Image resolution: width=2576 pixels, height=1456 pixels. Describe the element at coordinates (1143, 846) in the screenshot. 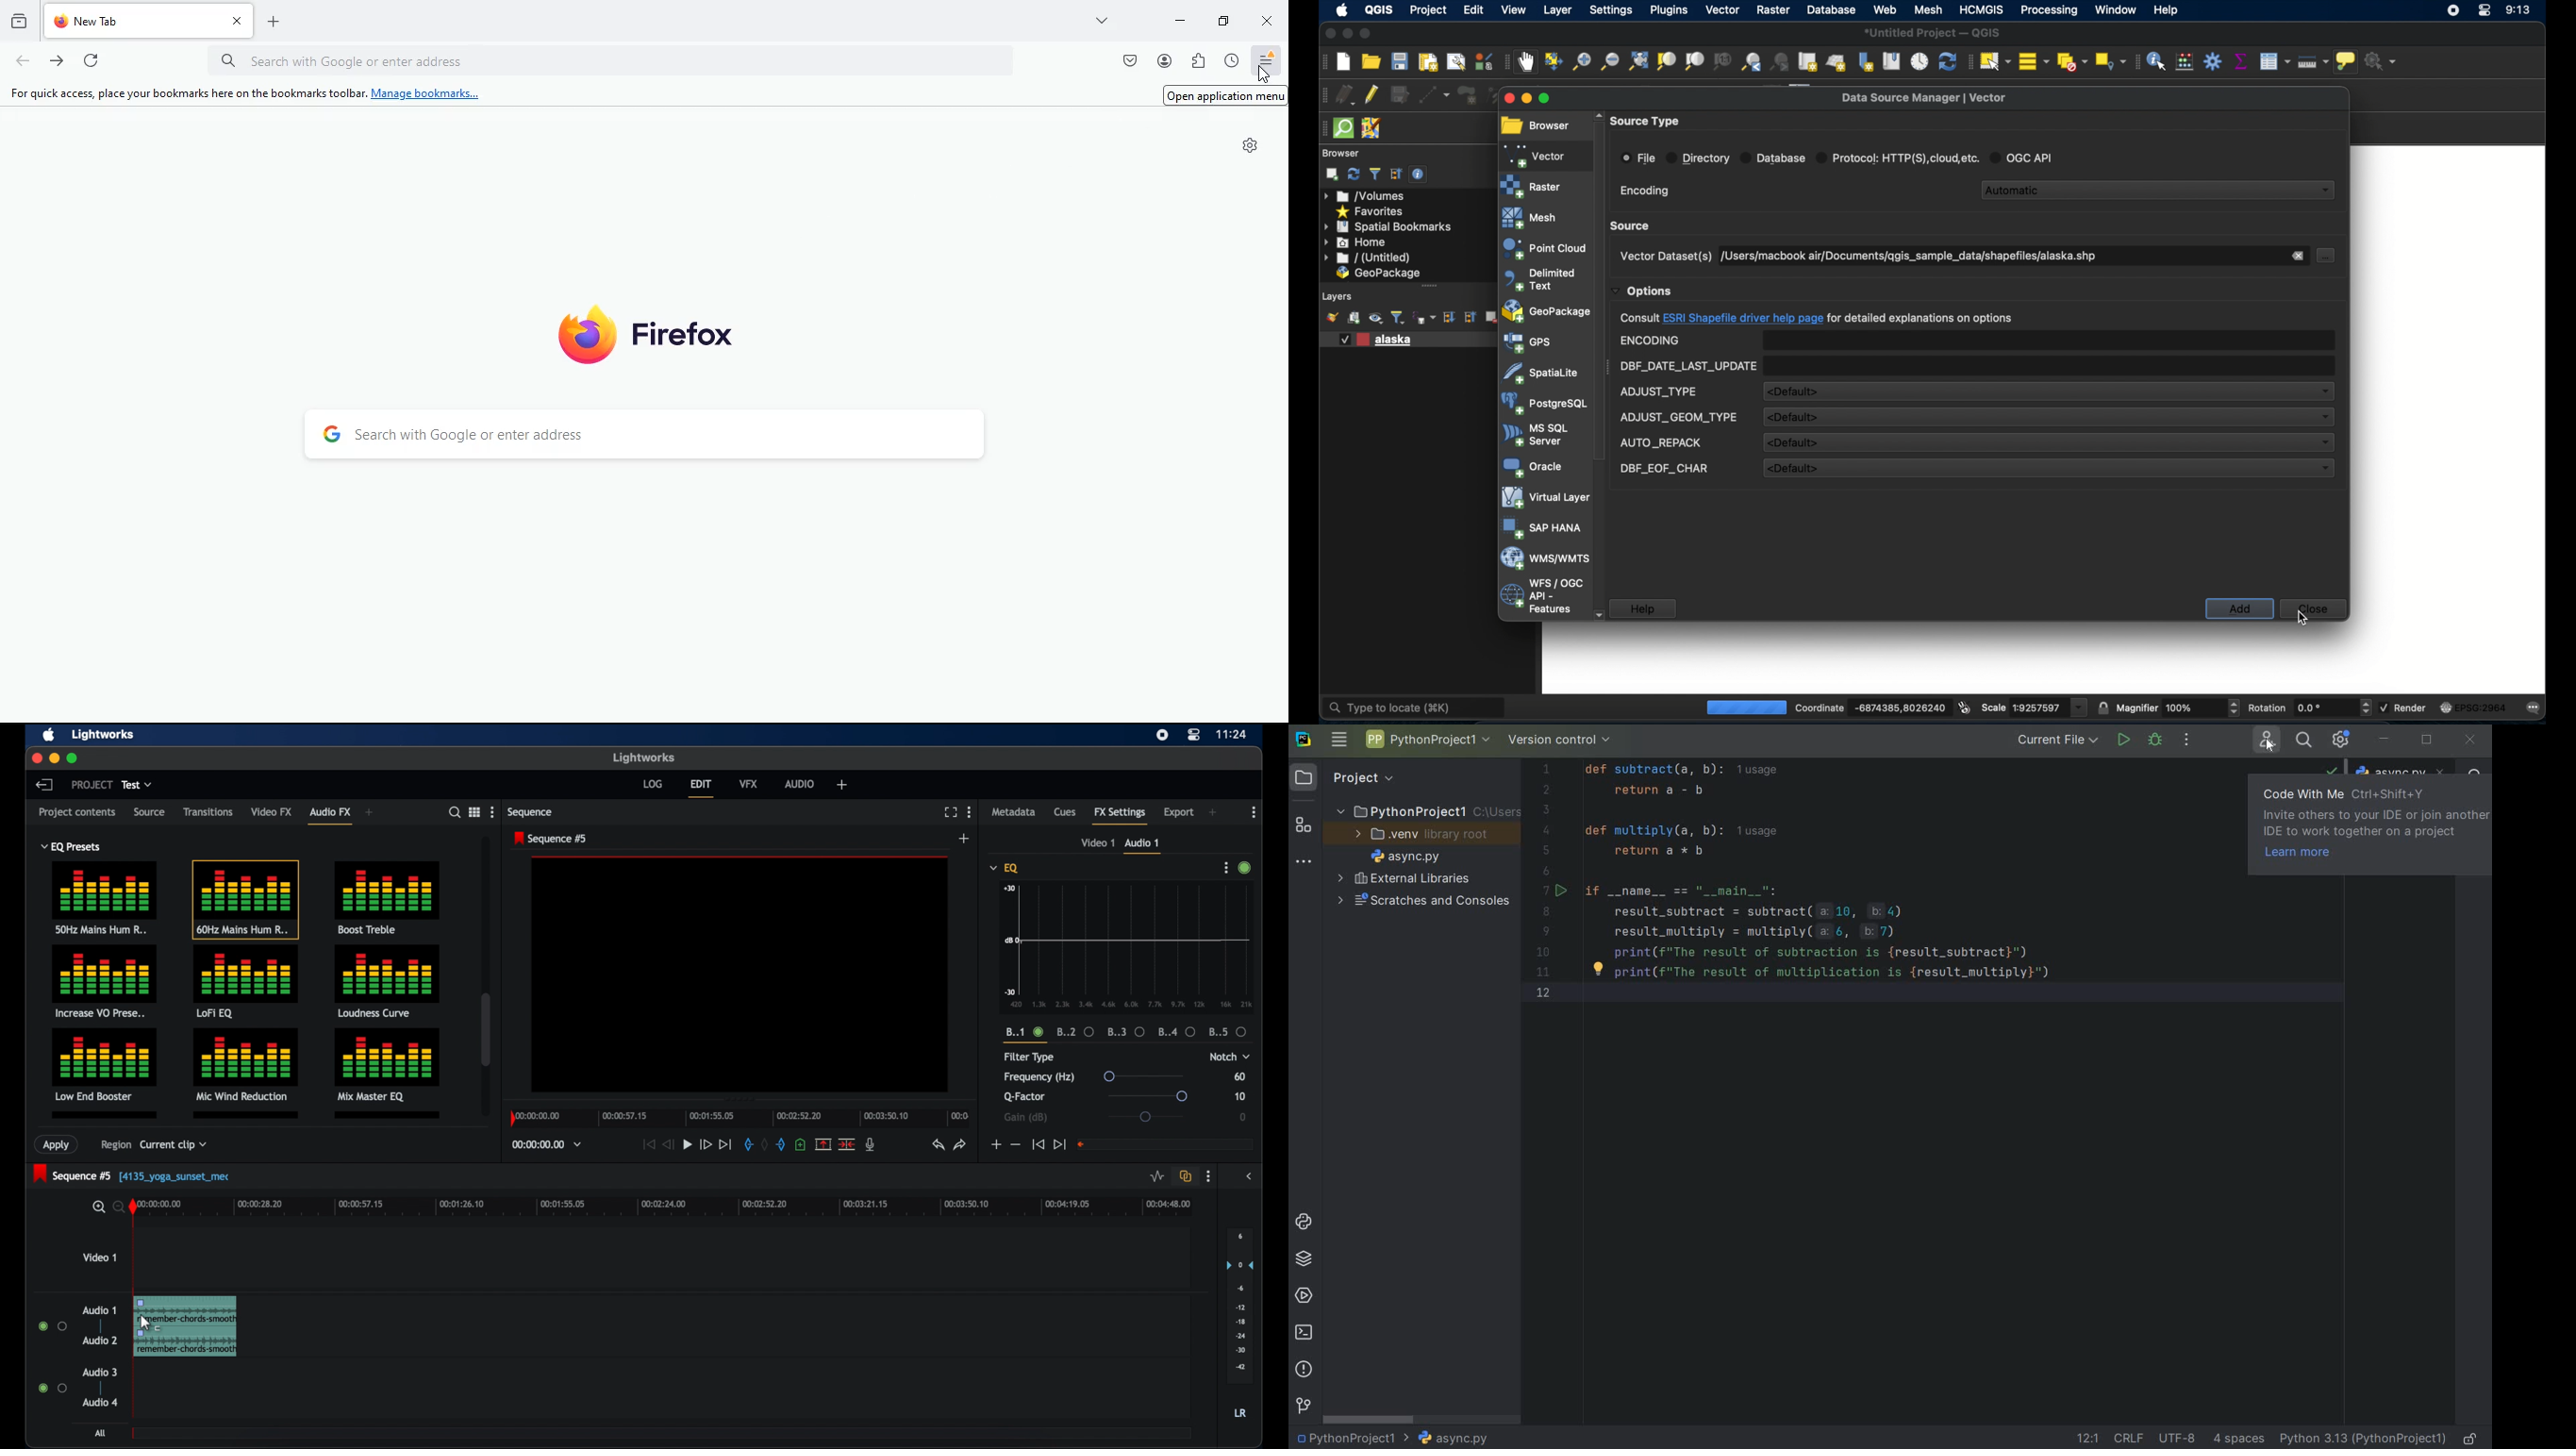

I see `audio 1` at that location.